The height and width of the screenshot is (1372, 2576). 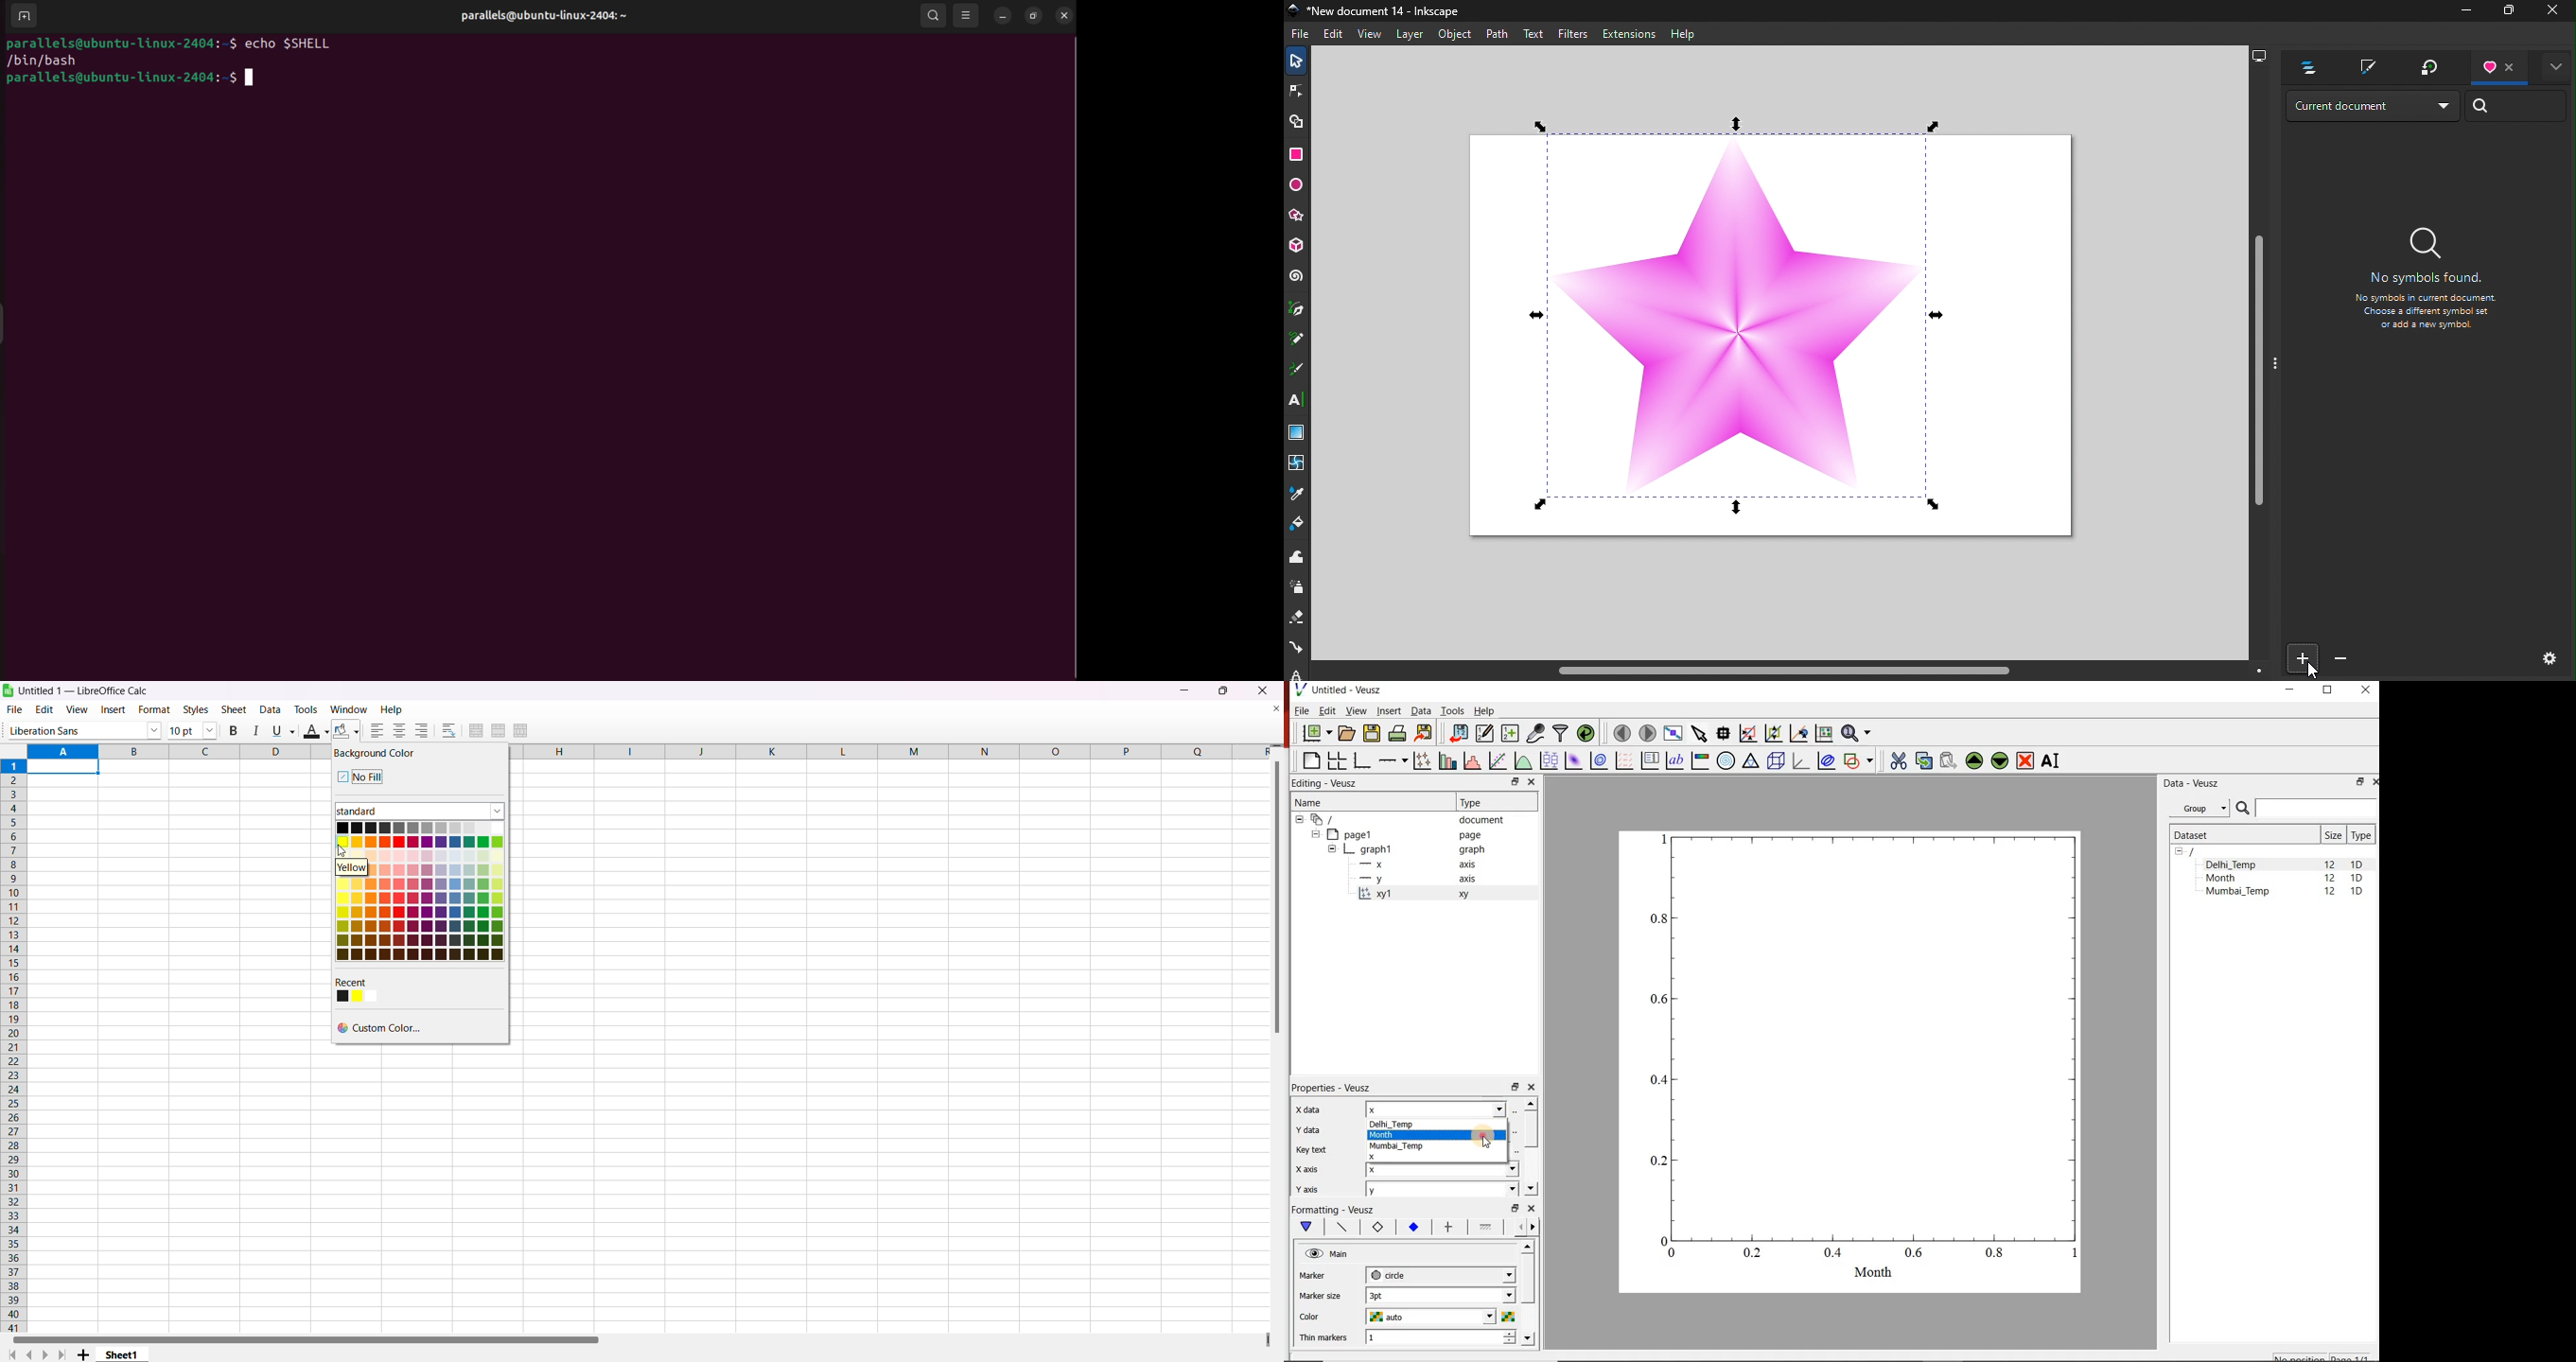 What do you see at coordinates (23, 17) in the screenshot?
I see `add treminal` at bounding box center [23, 17].